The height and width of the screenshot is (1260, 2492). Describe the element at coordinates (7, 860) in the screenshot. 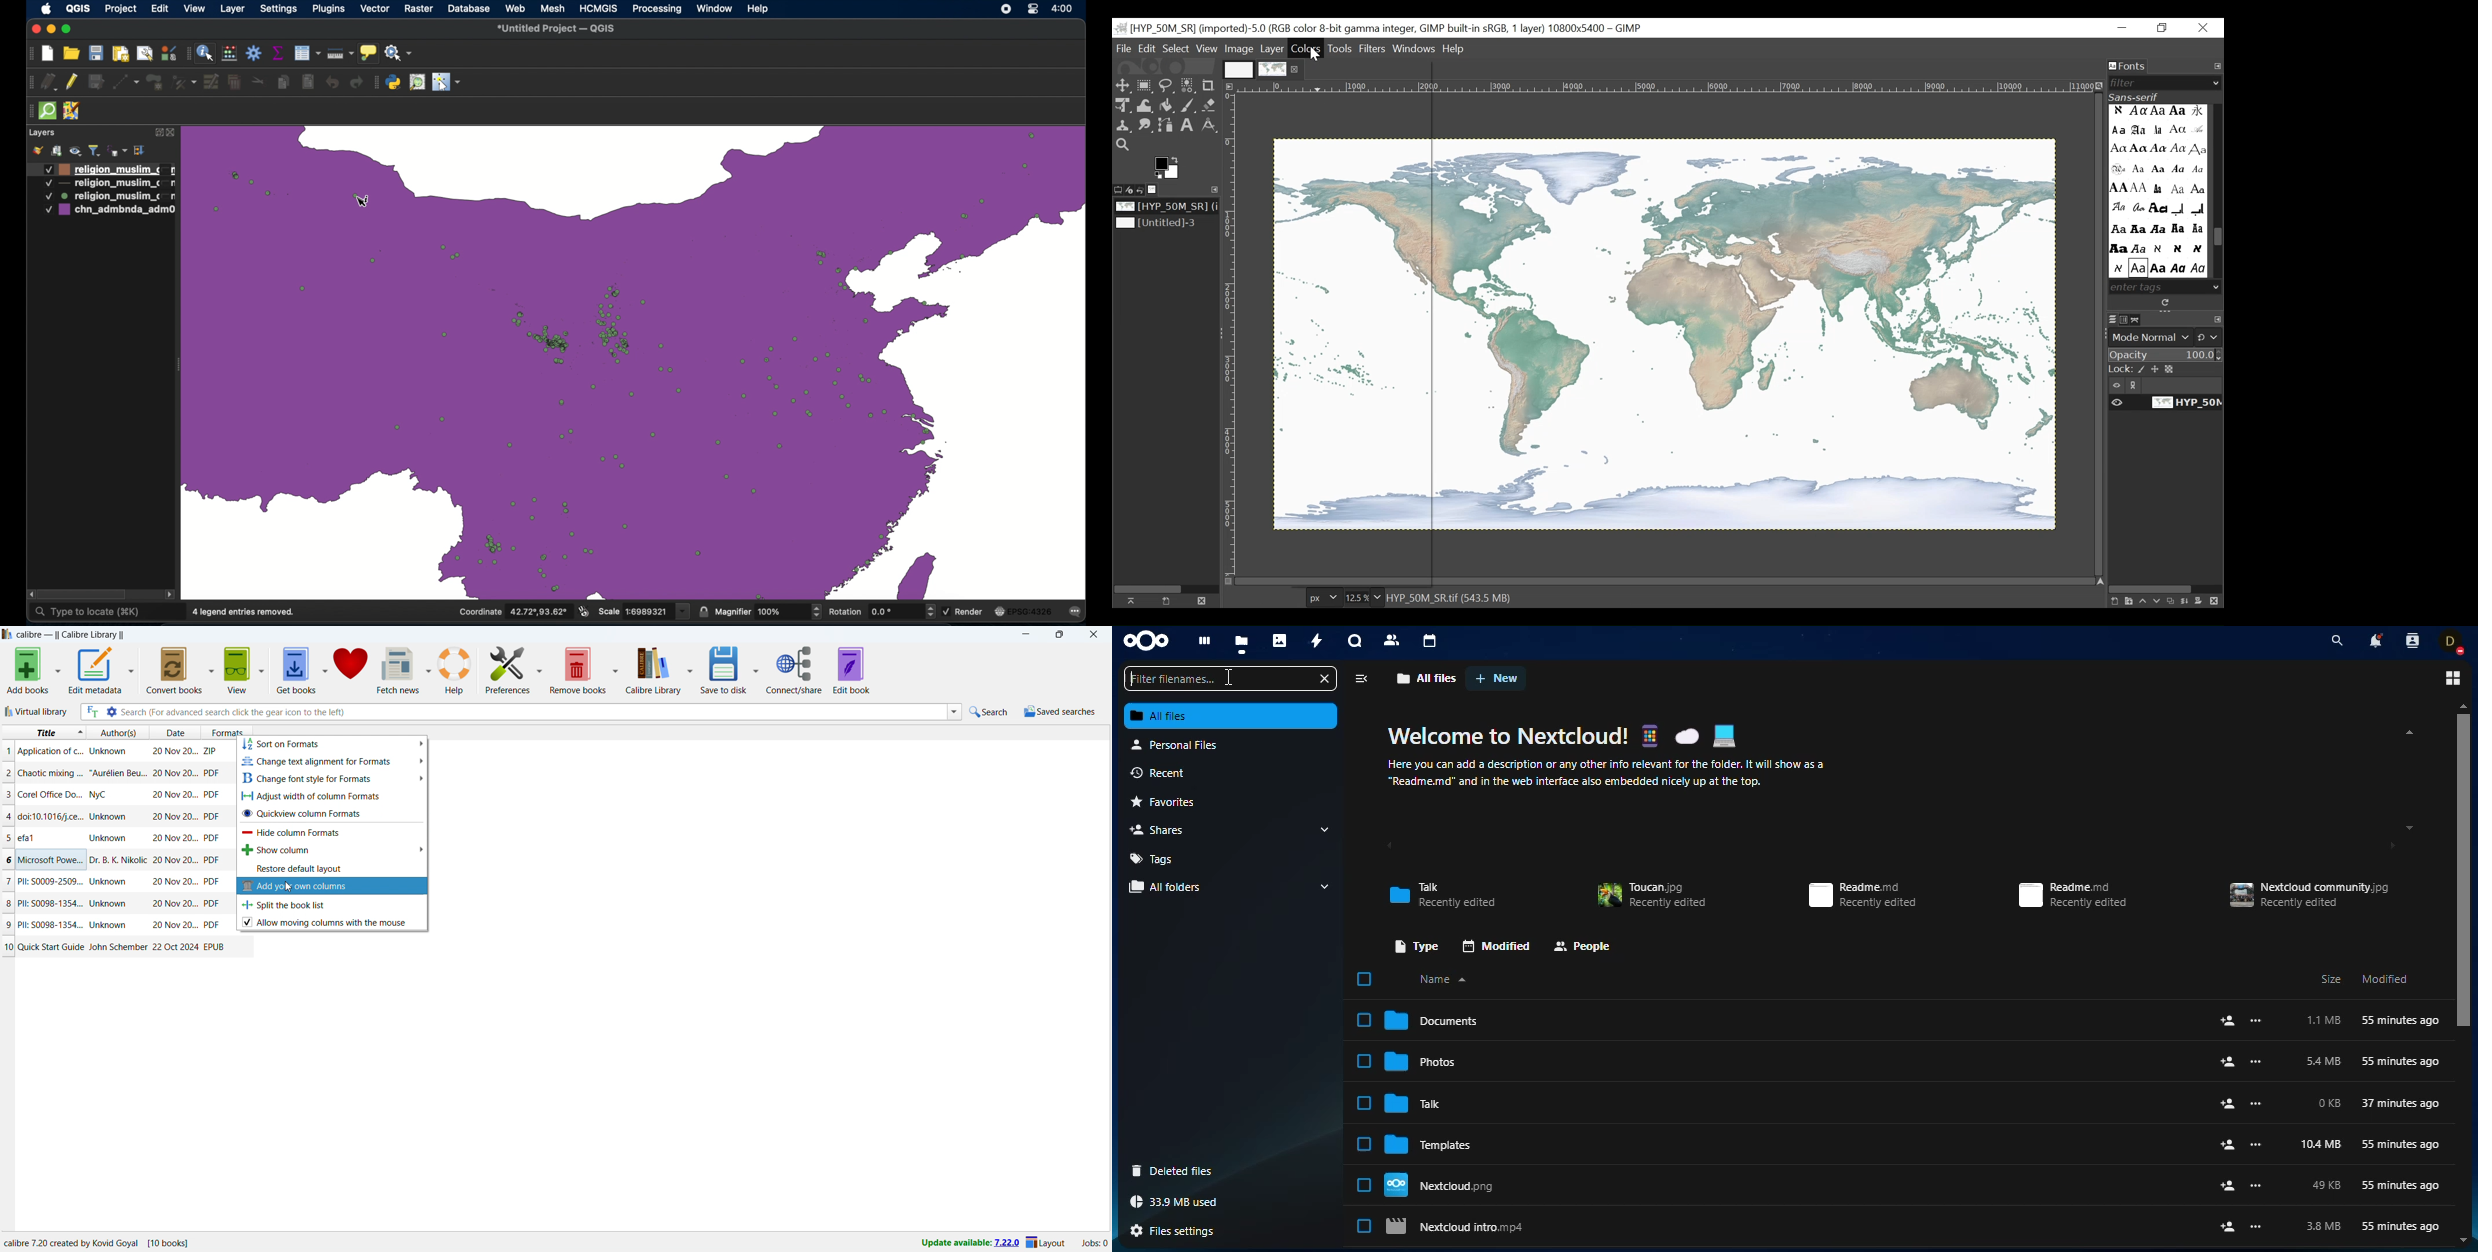

I see `6` at that location.